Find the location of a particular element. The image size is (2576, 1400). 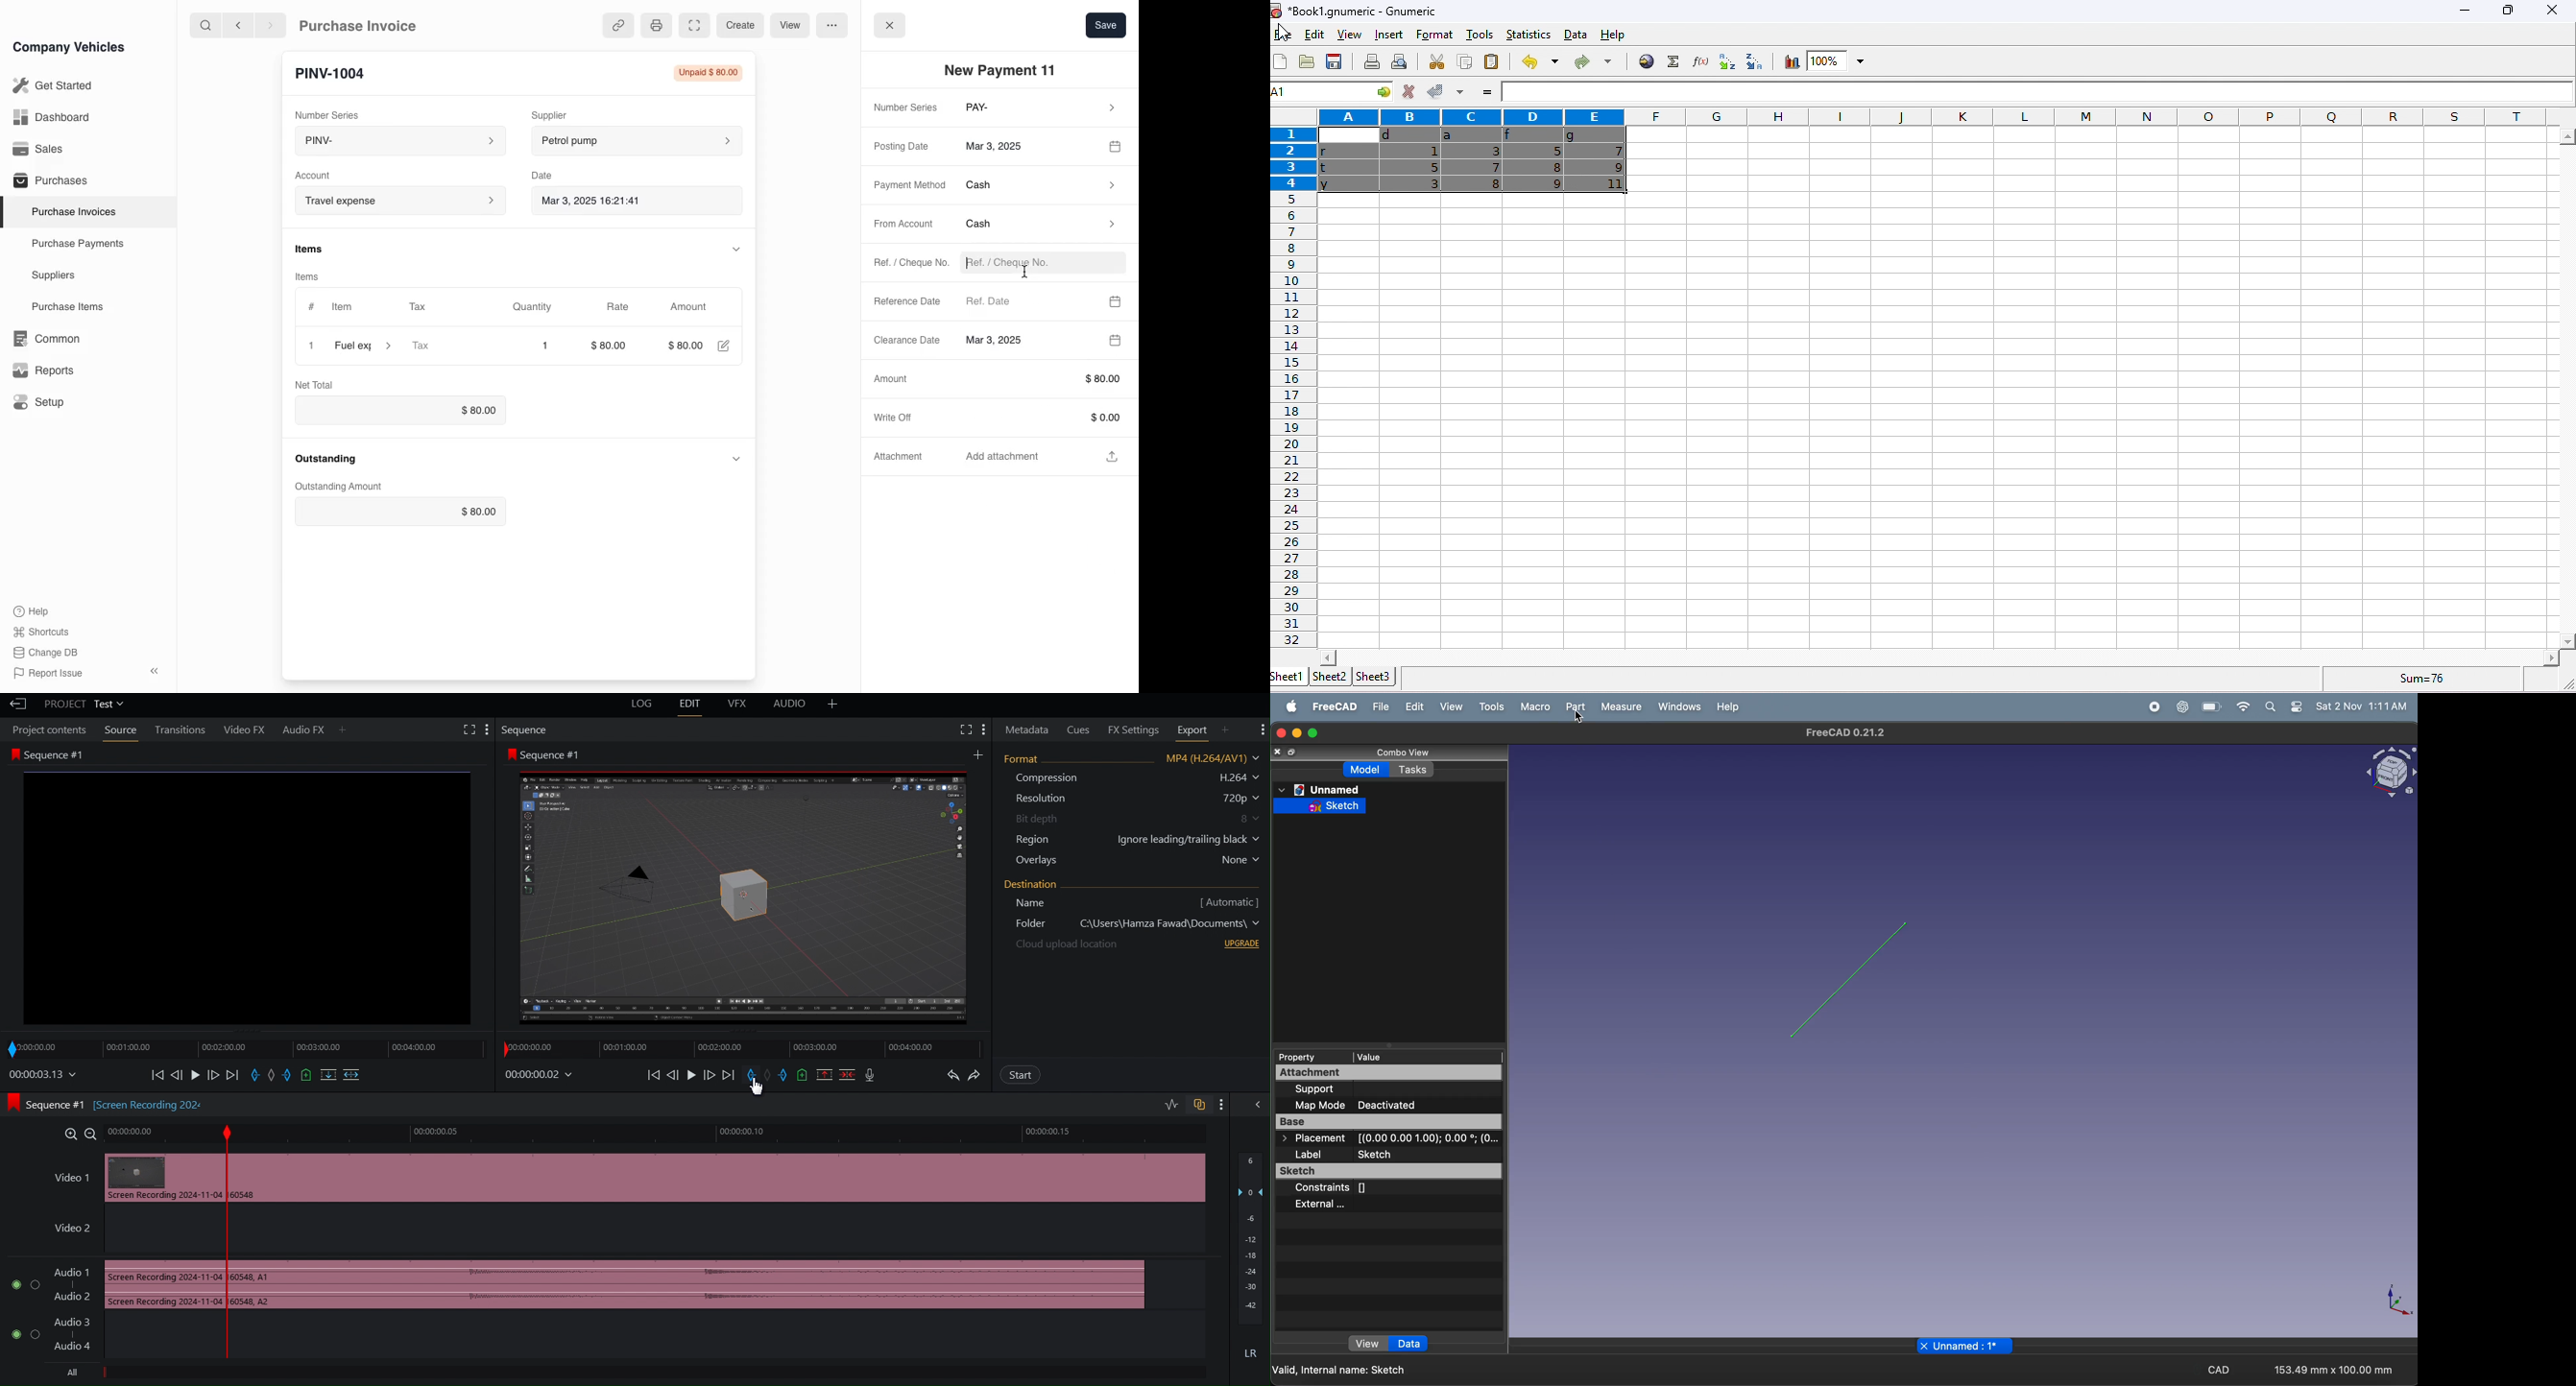

reject is located at coordinates (1408, 92).